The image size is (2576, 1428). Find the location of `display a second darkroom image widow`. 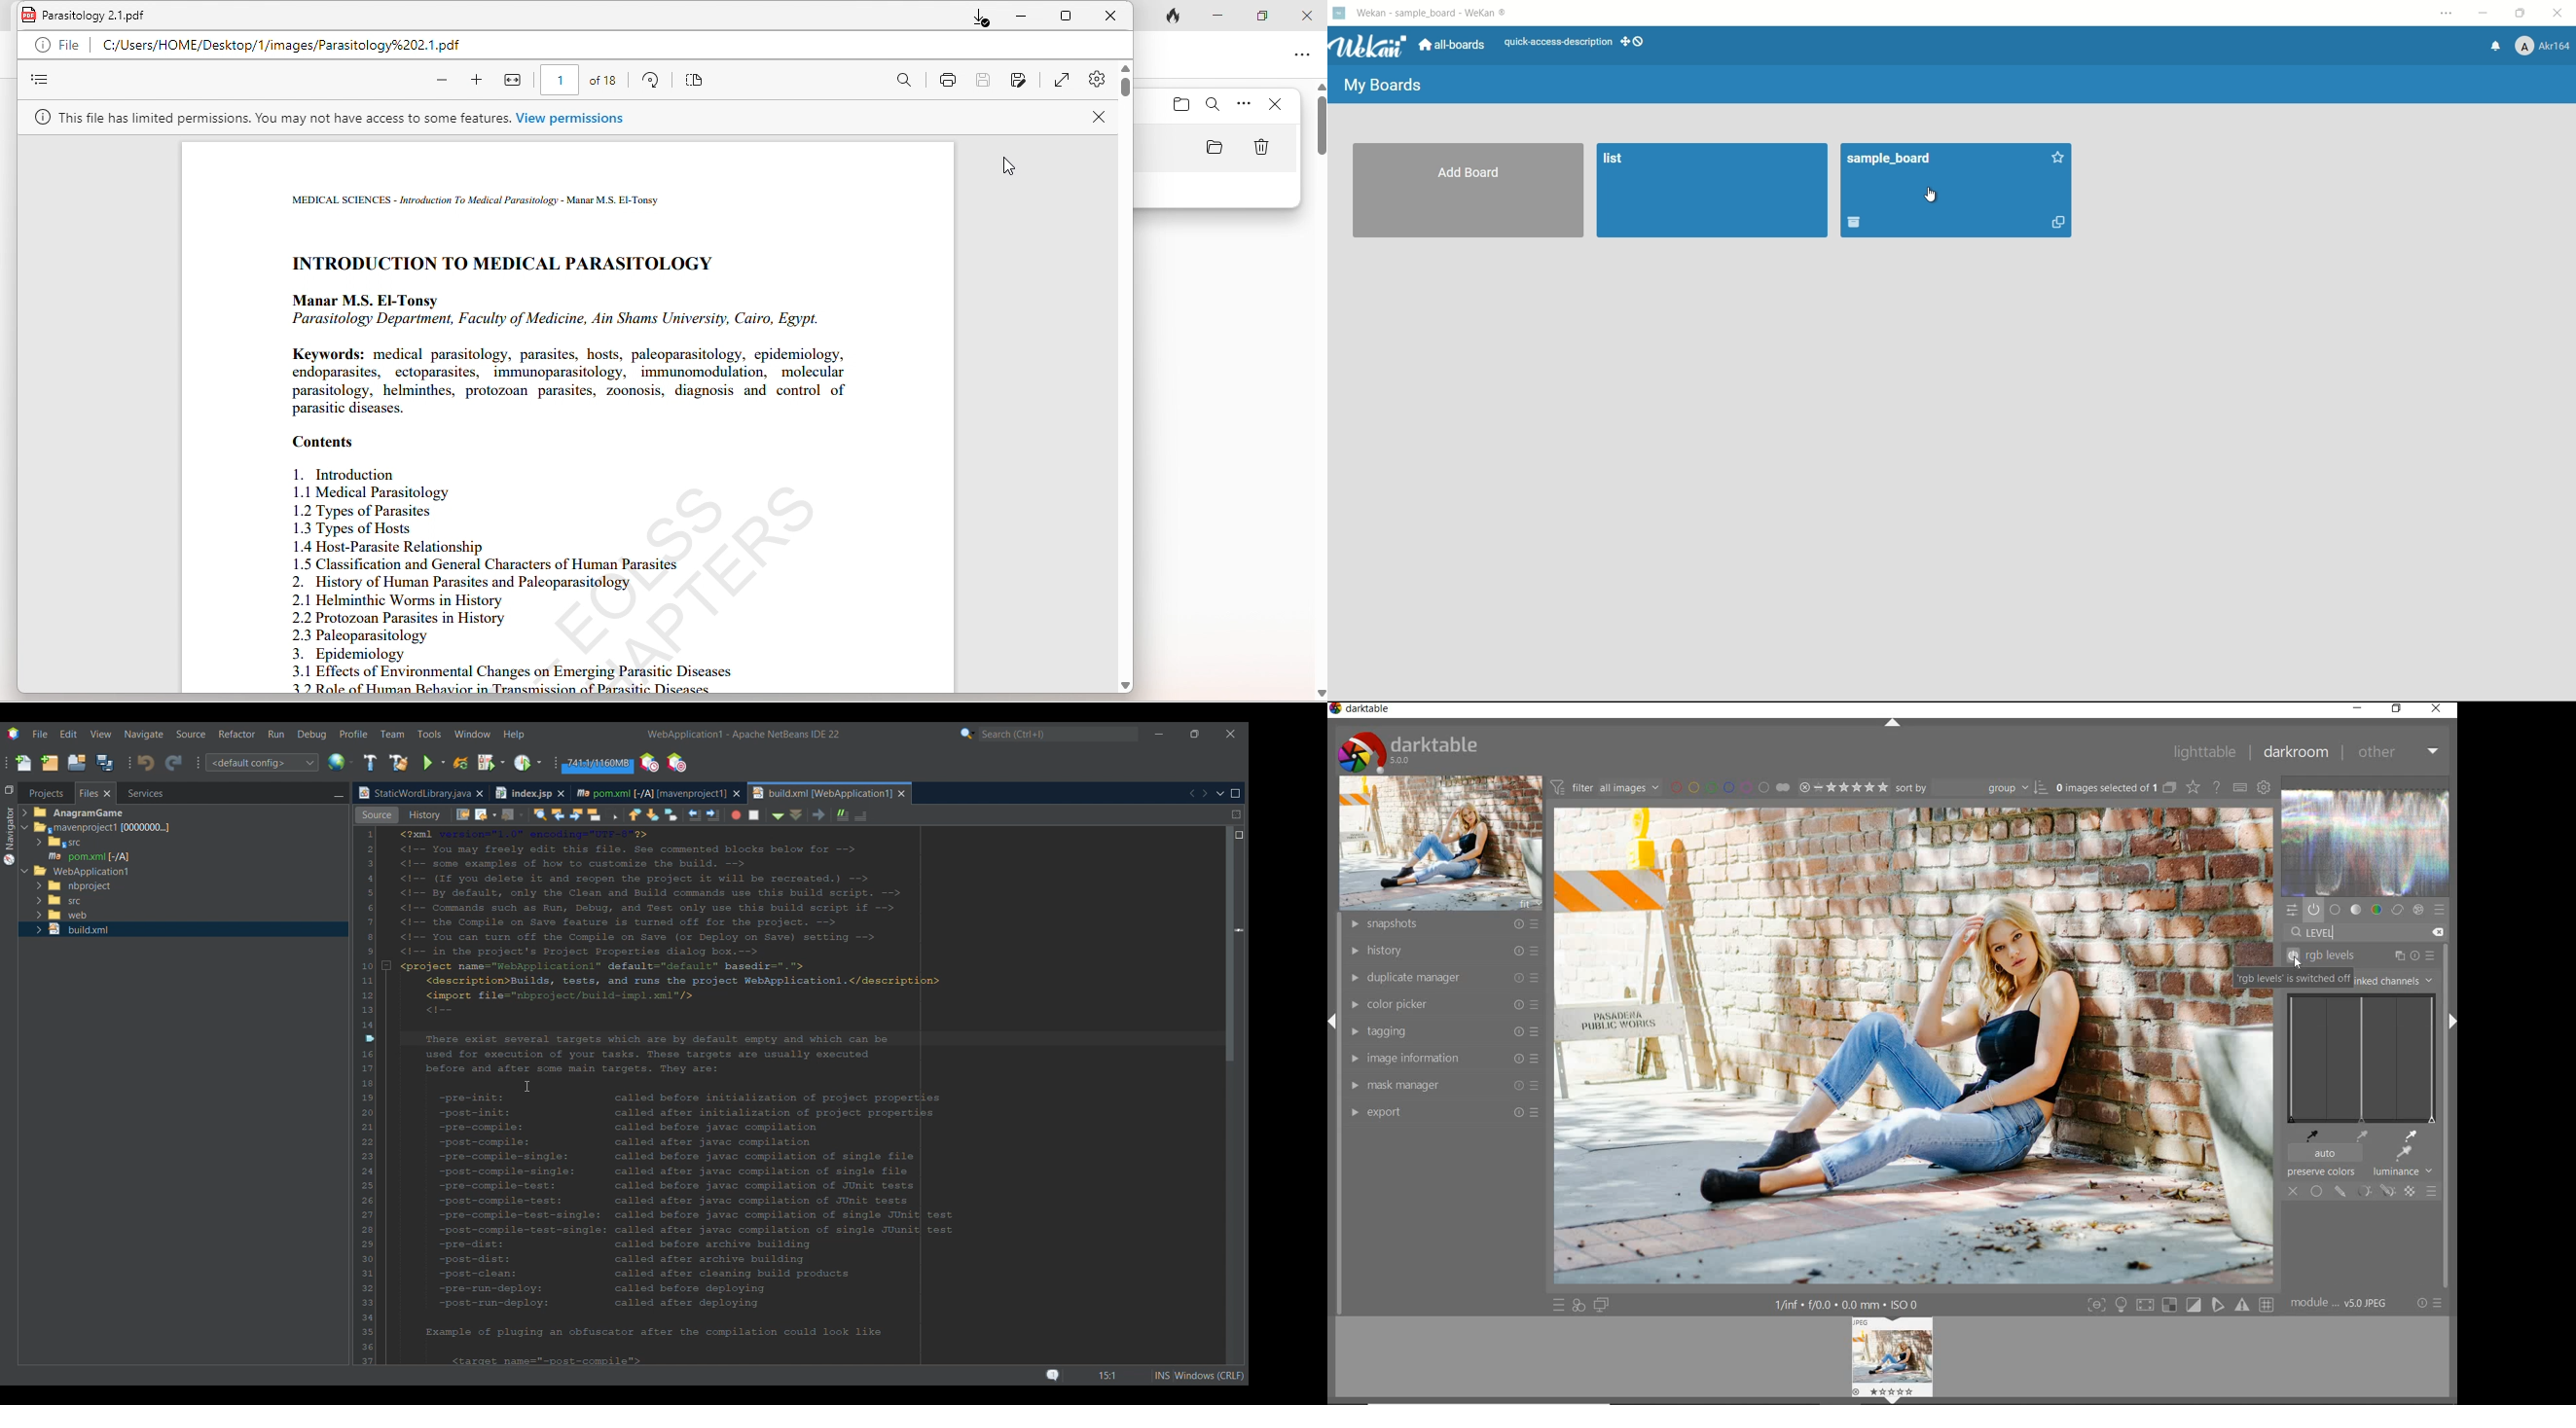

display a second darkroom image widow is located at coordinates (1603, 1305).